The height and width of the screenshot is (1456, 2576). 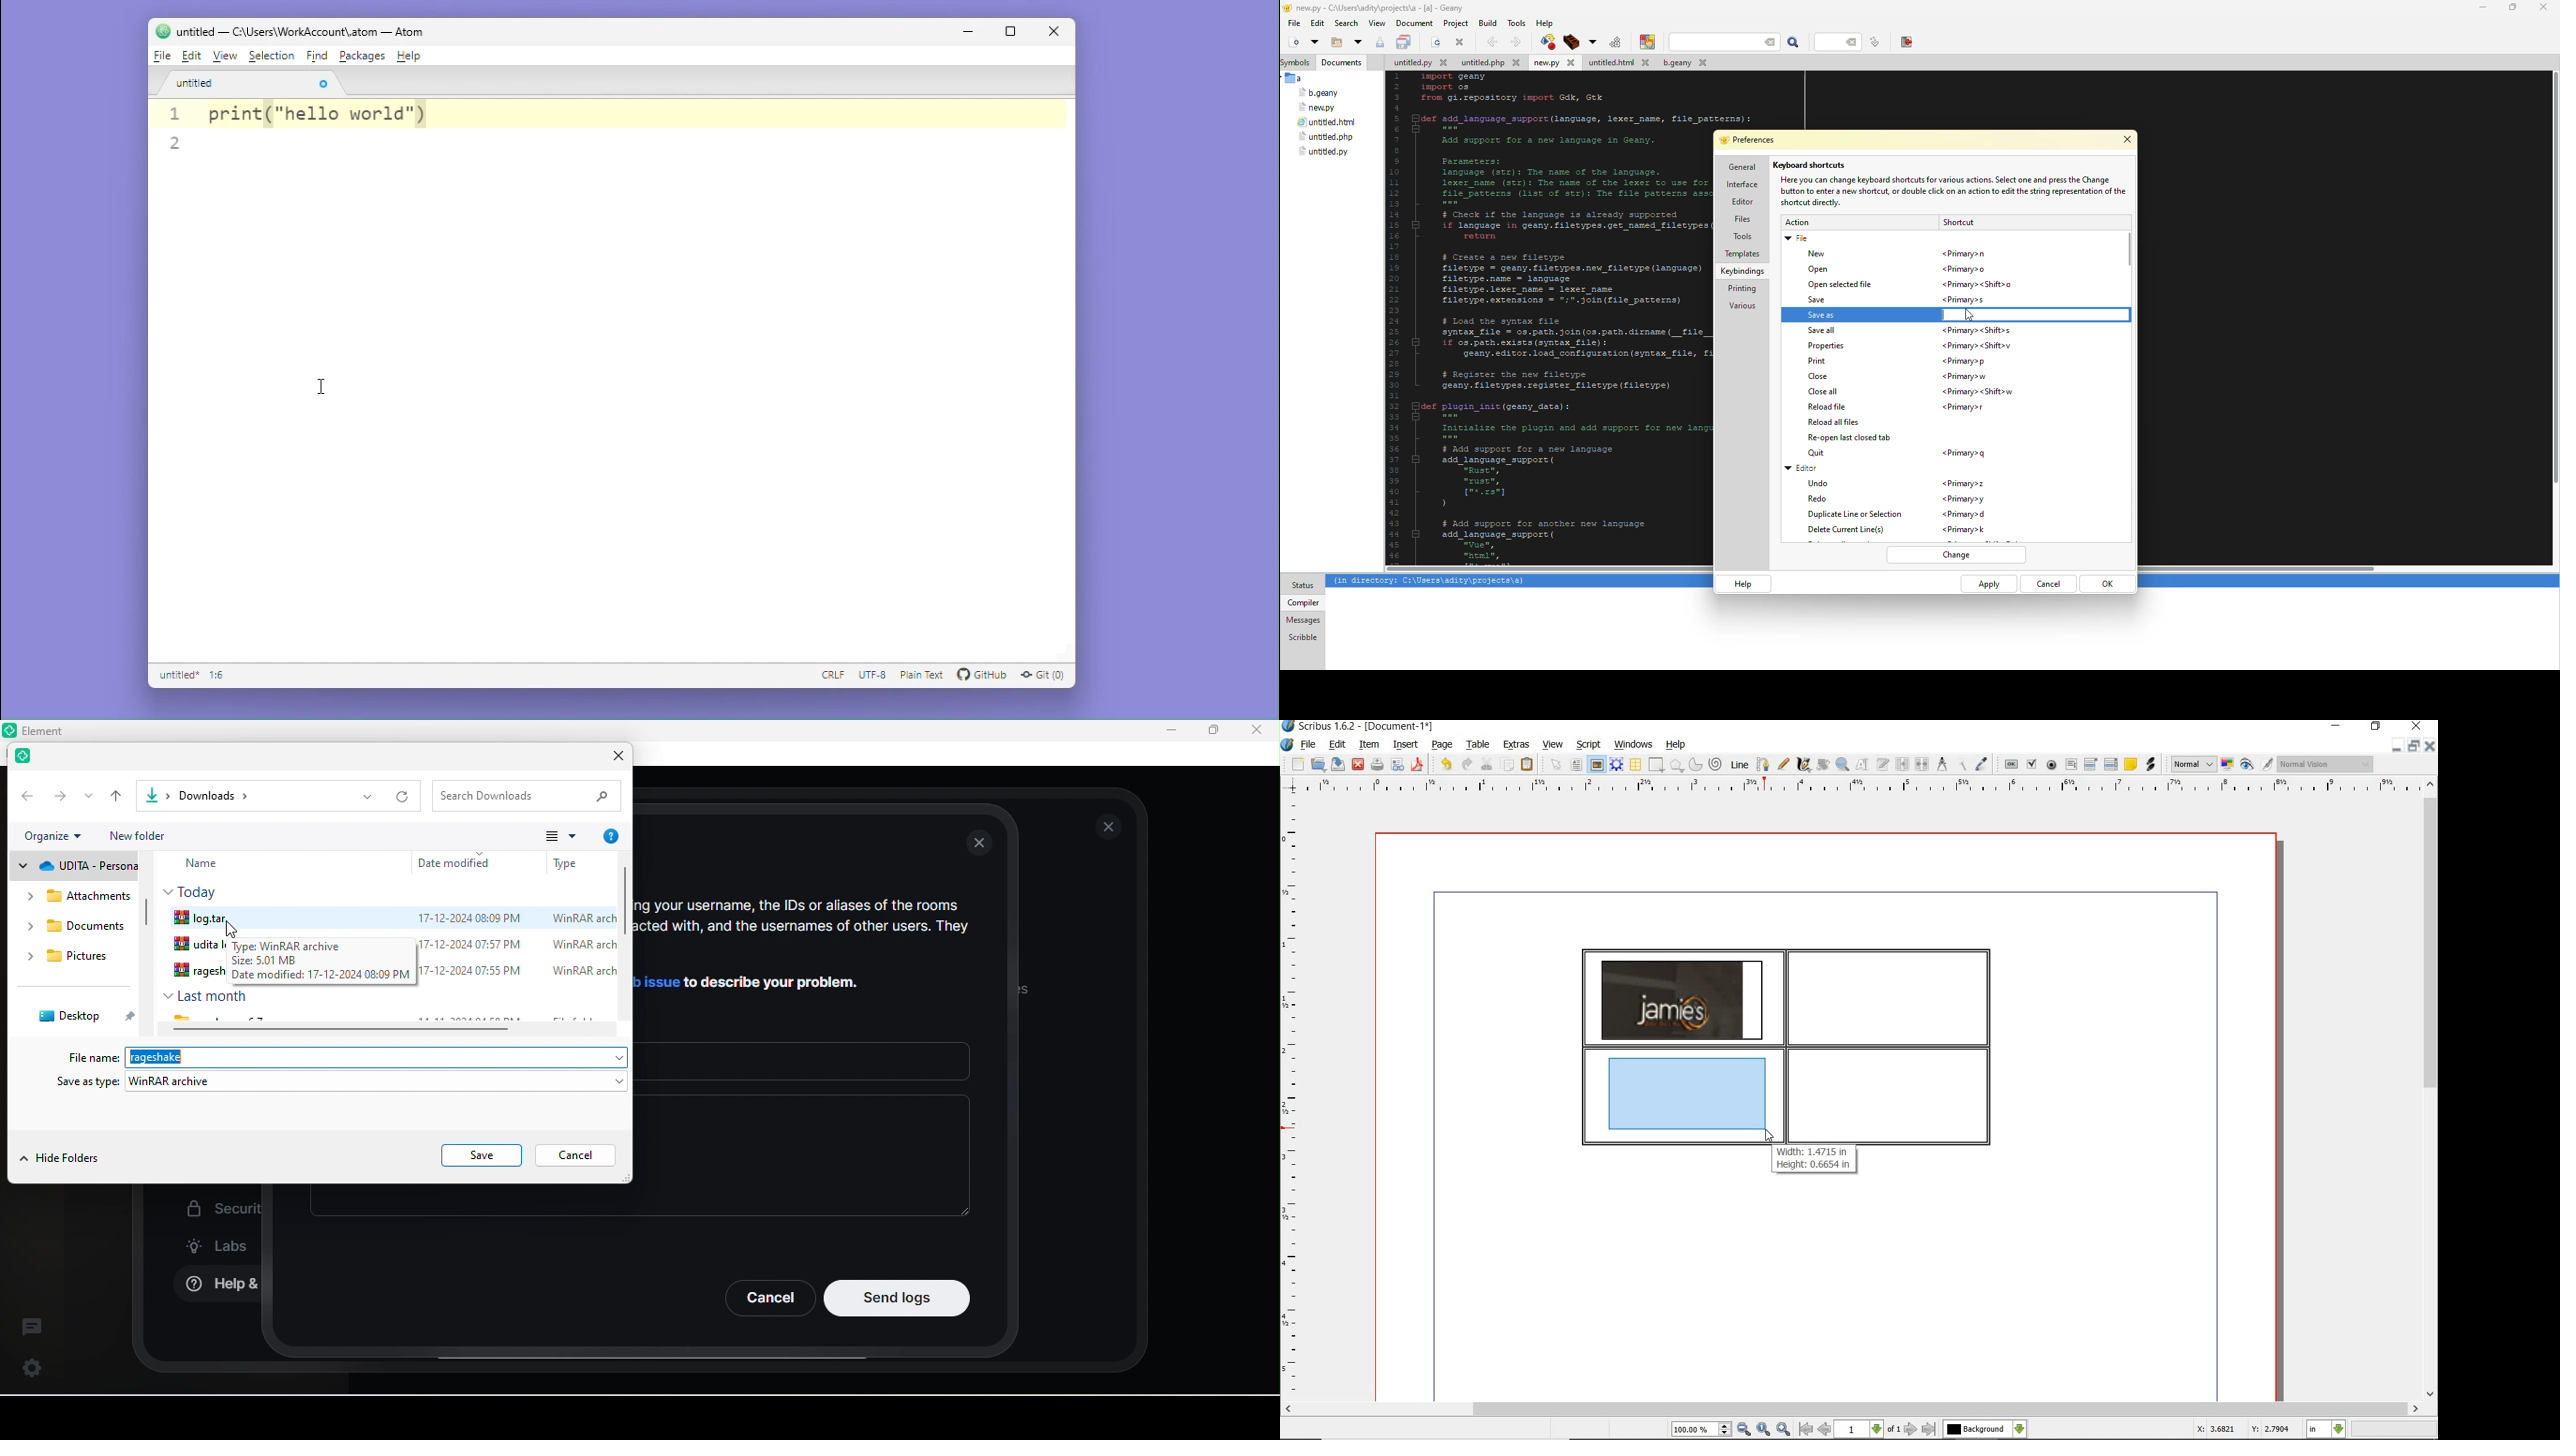 I want to click on file name, so click(x=96, y=1057).